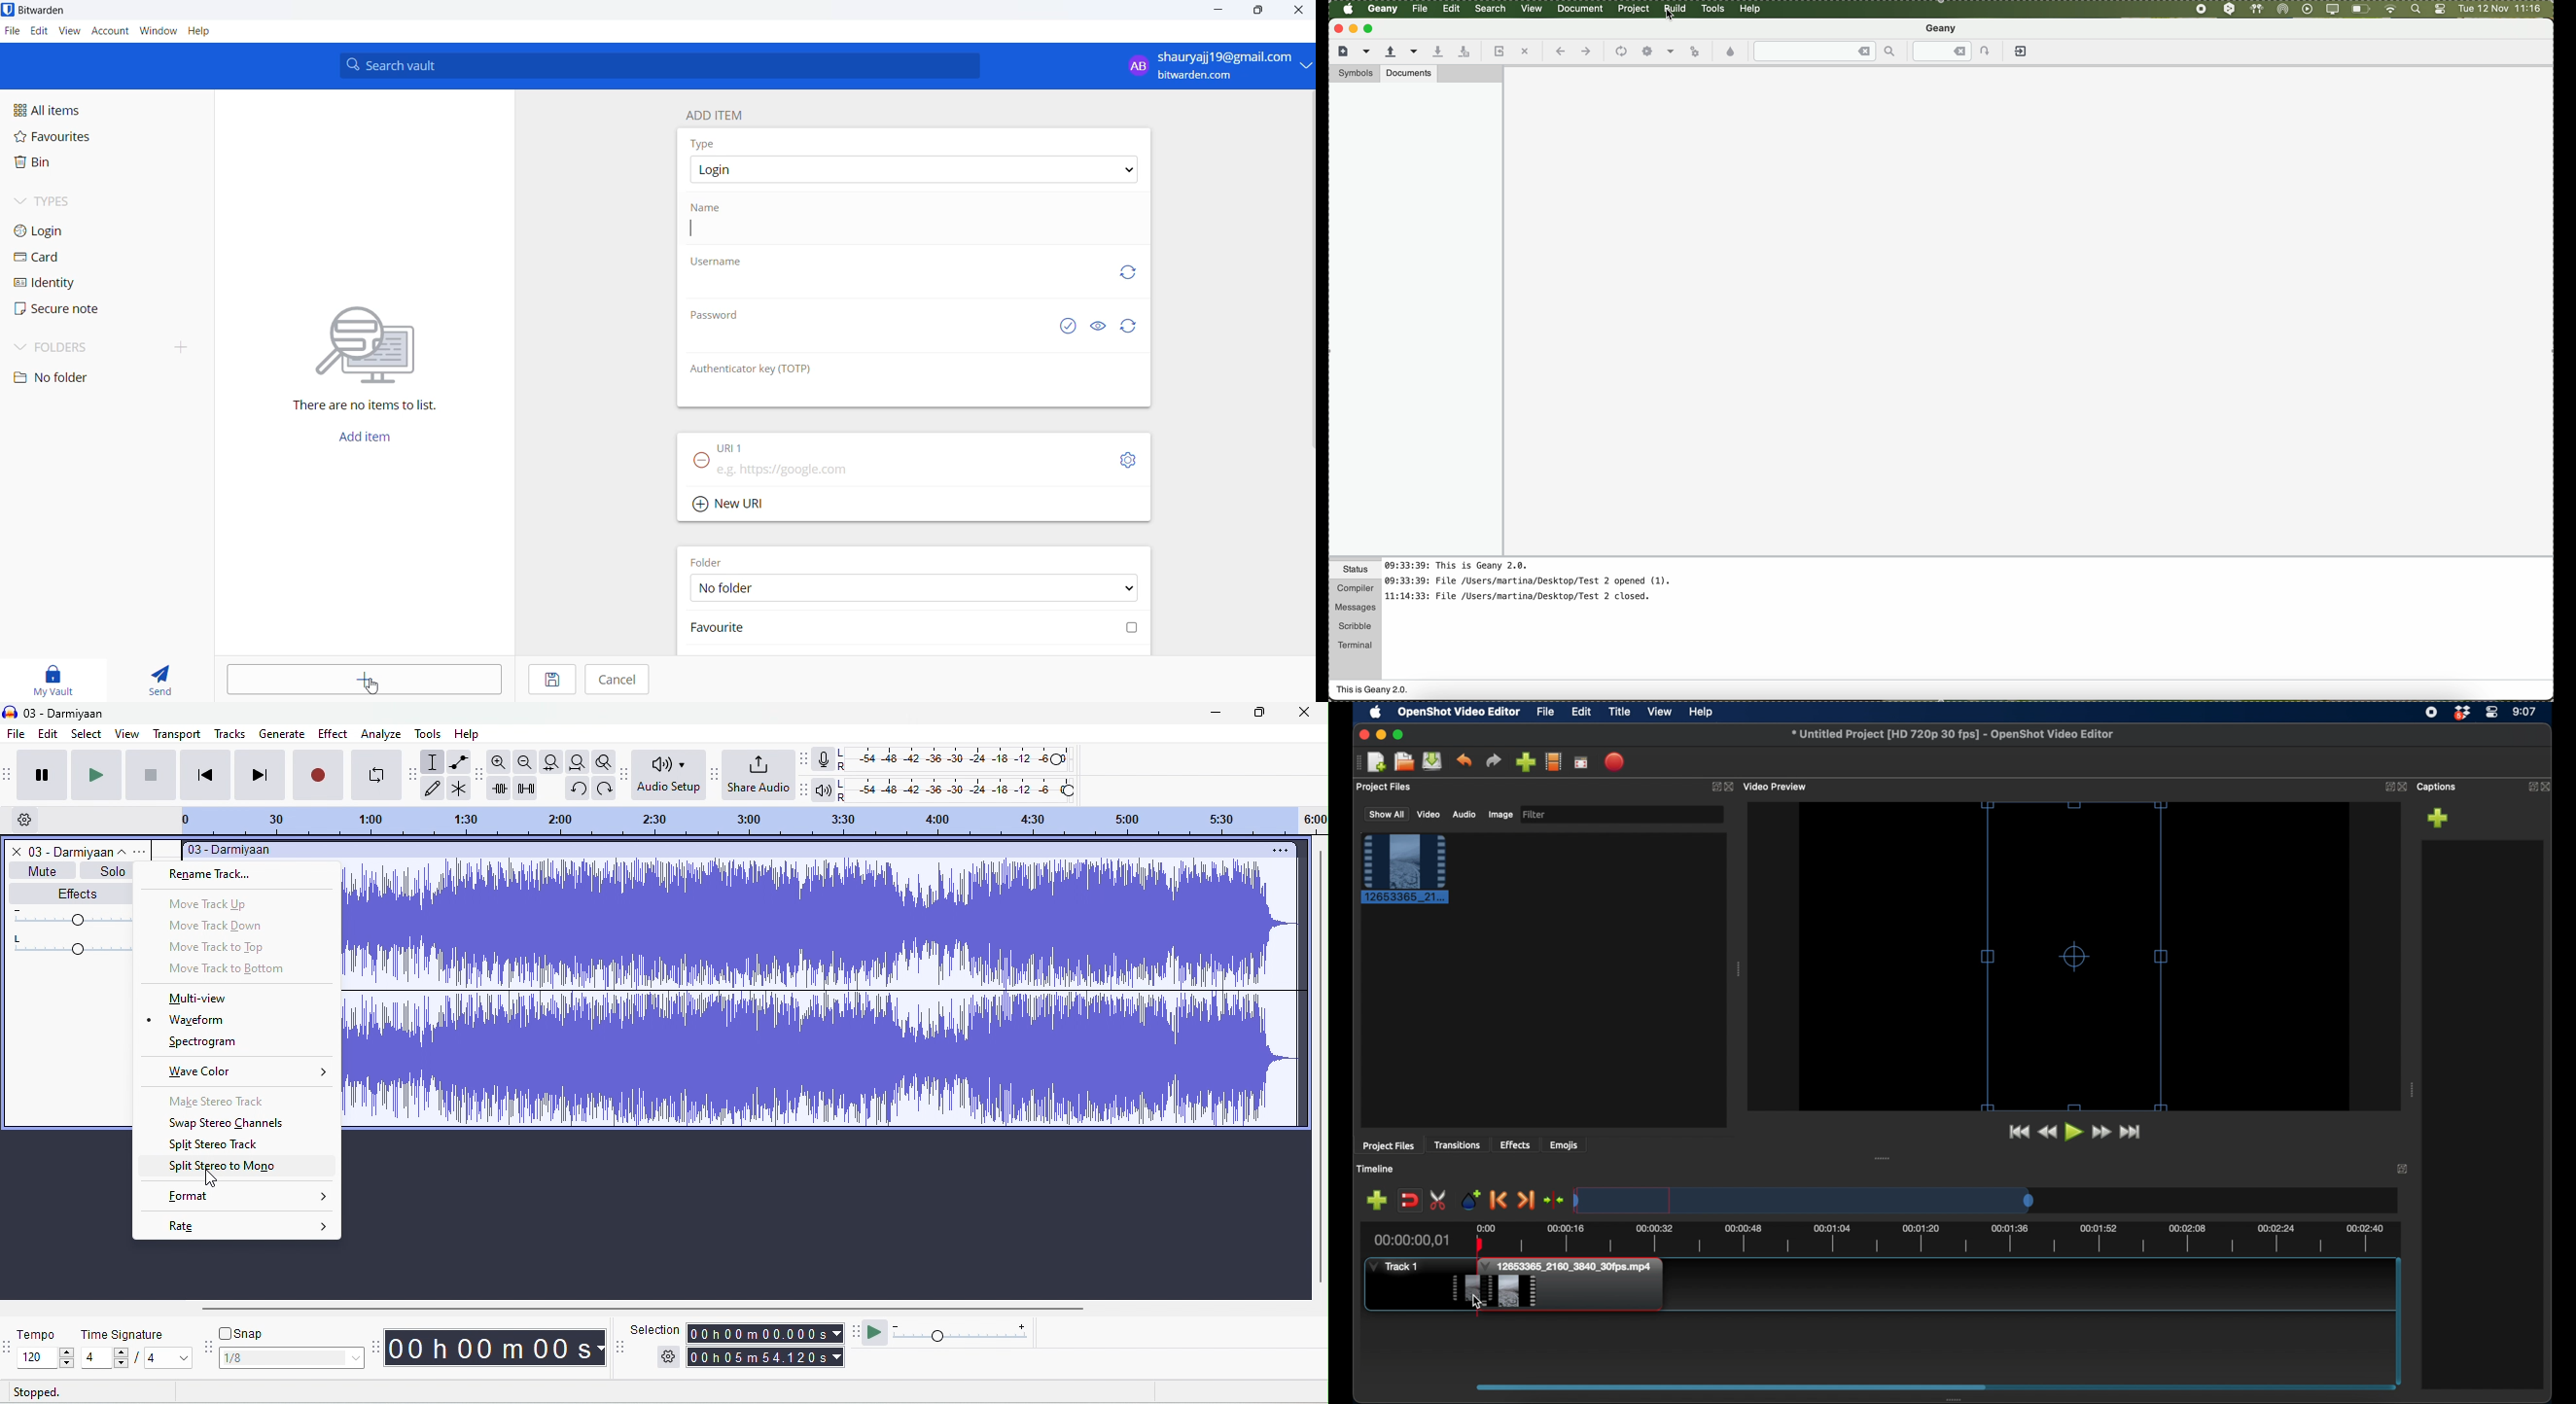  Describe the element at coordinates (1439, 1199) in the screenshot. I see `enable razor` at that location.